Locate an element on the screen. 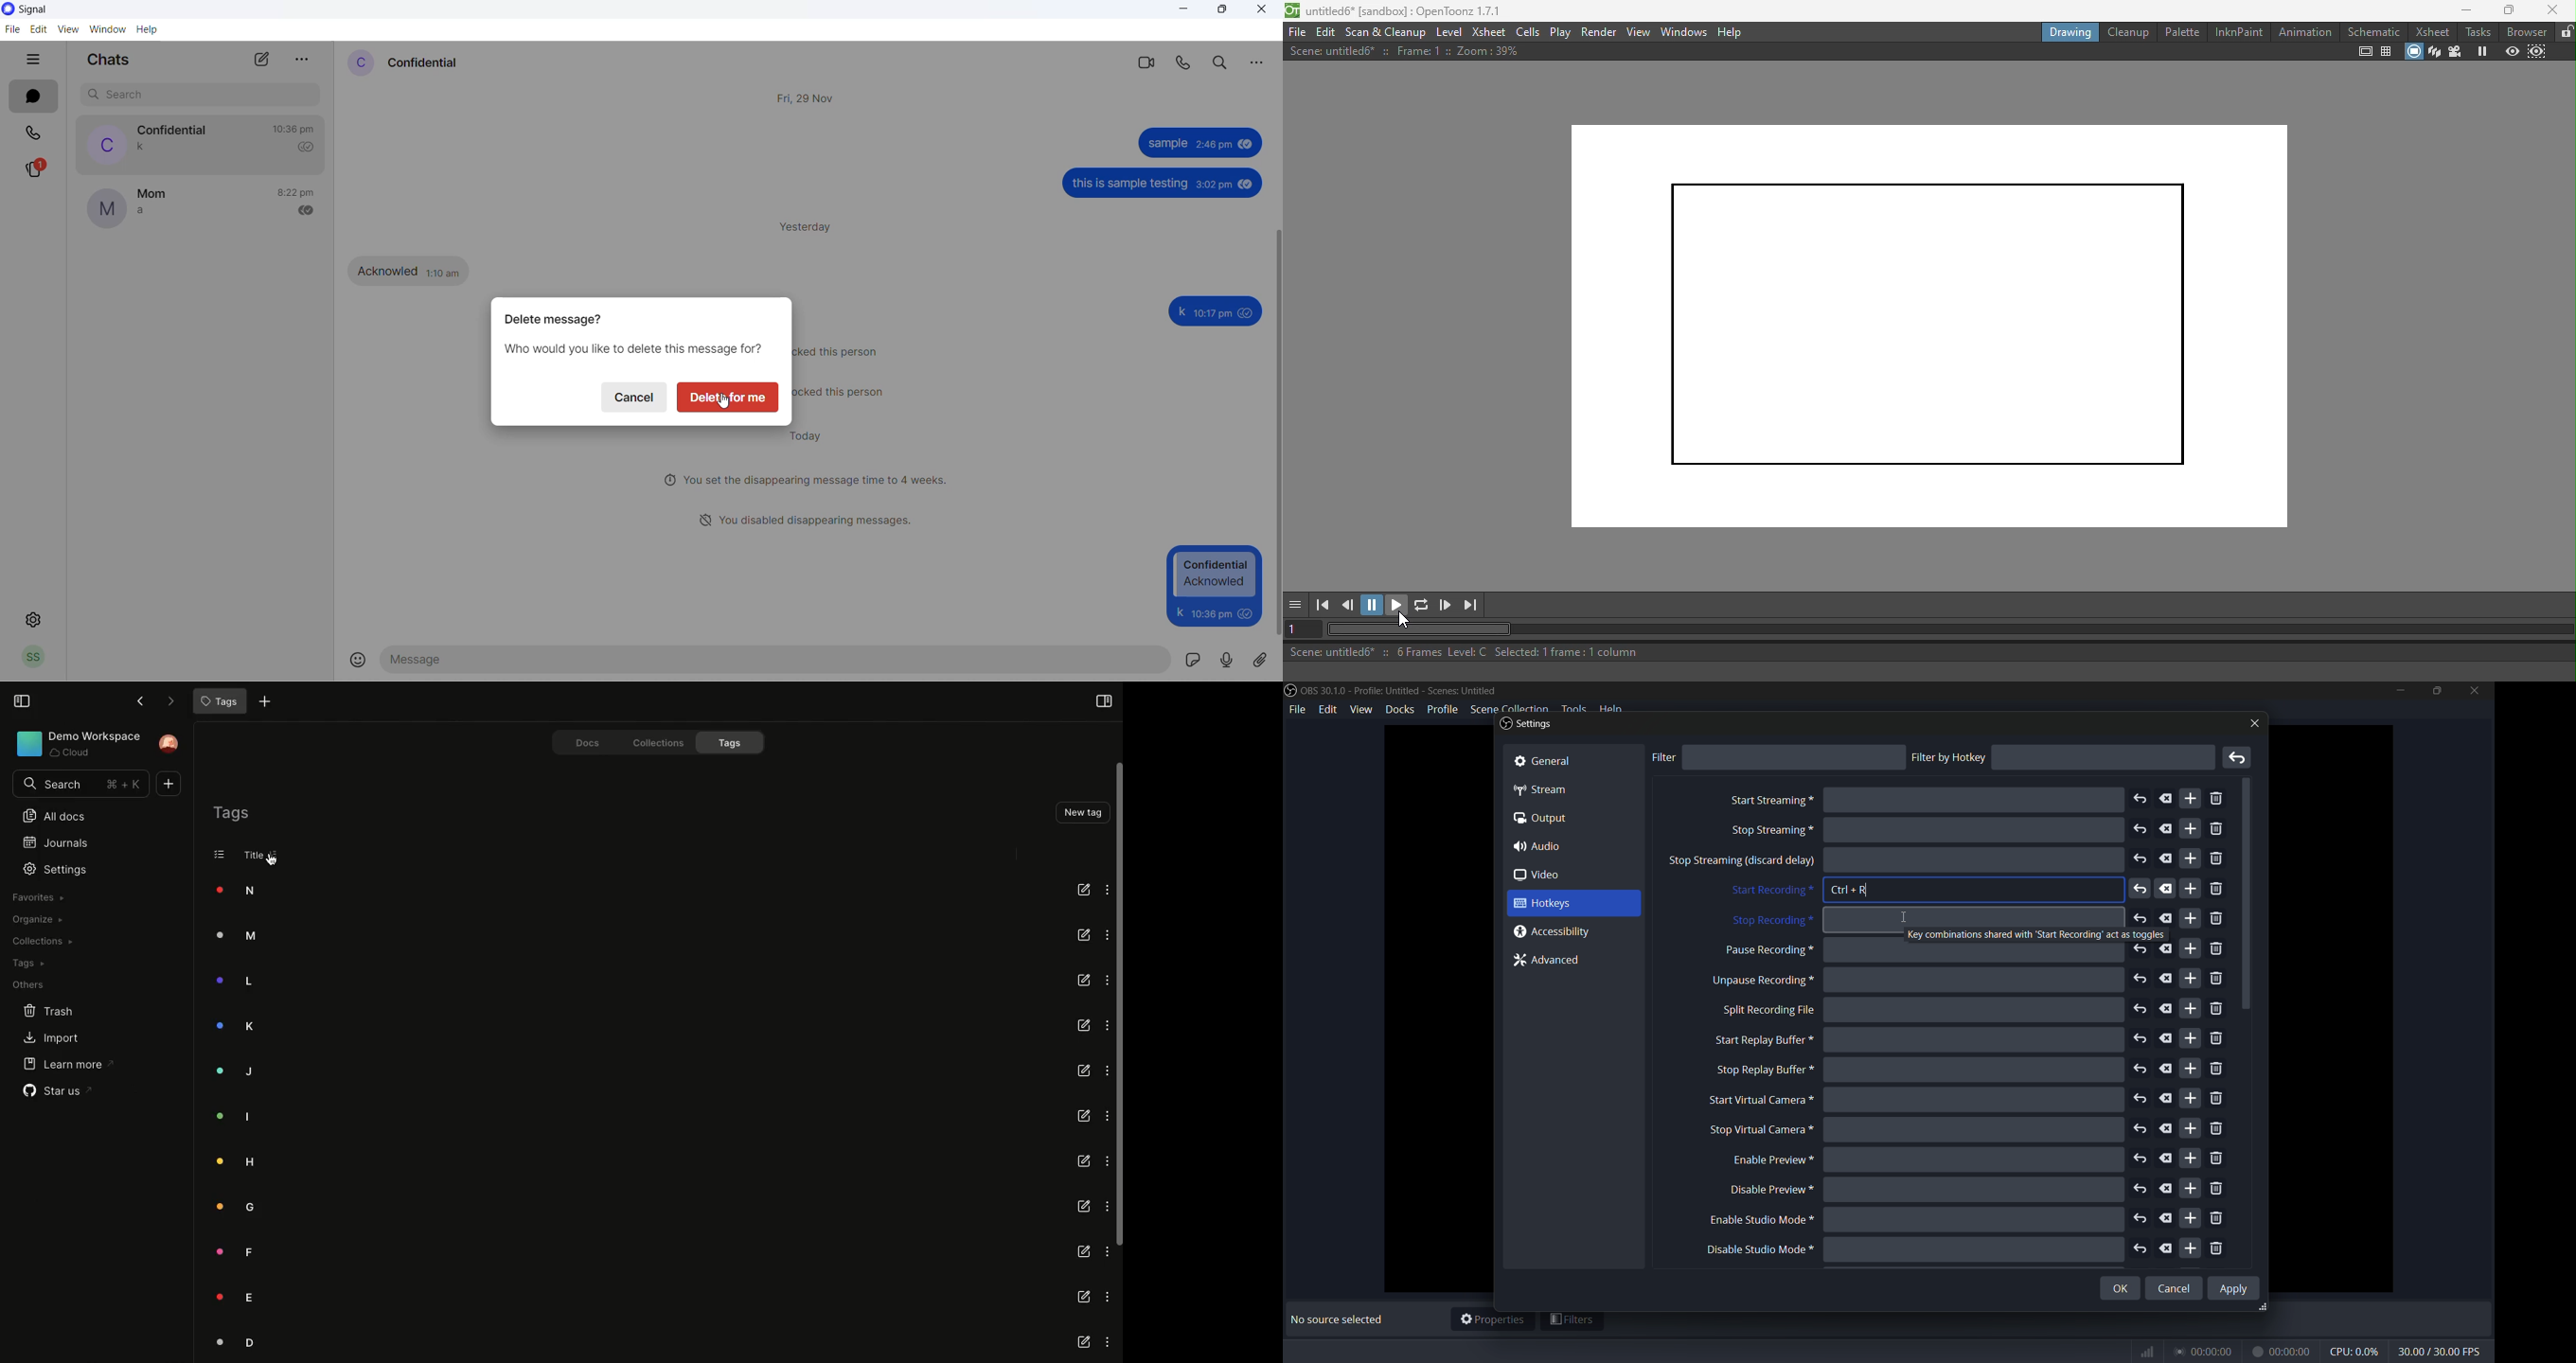 This screenshot has height=1372, width=2576. F is located at coordinates (225, 1250).